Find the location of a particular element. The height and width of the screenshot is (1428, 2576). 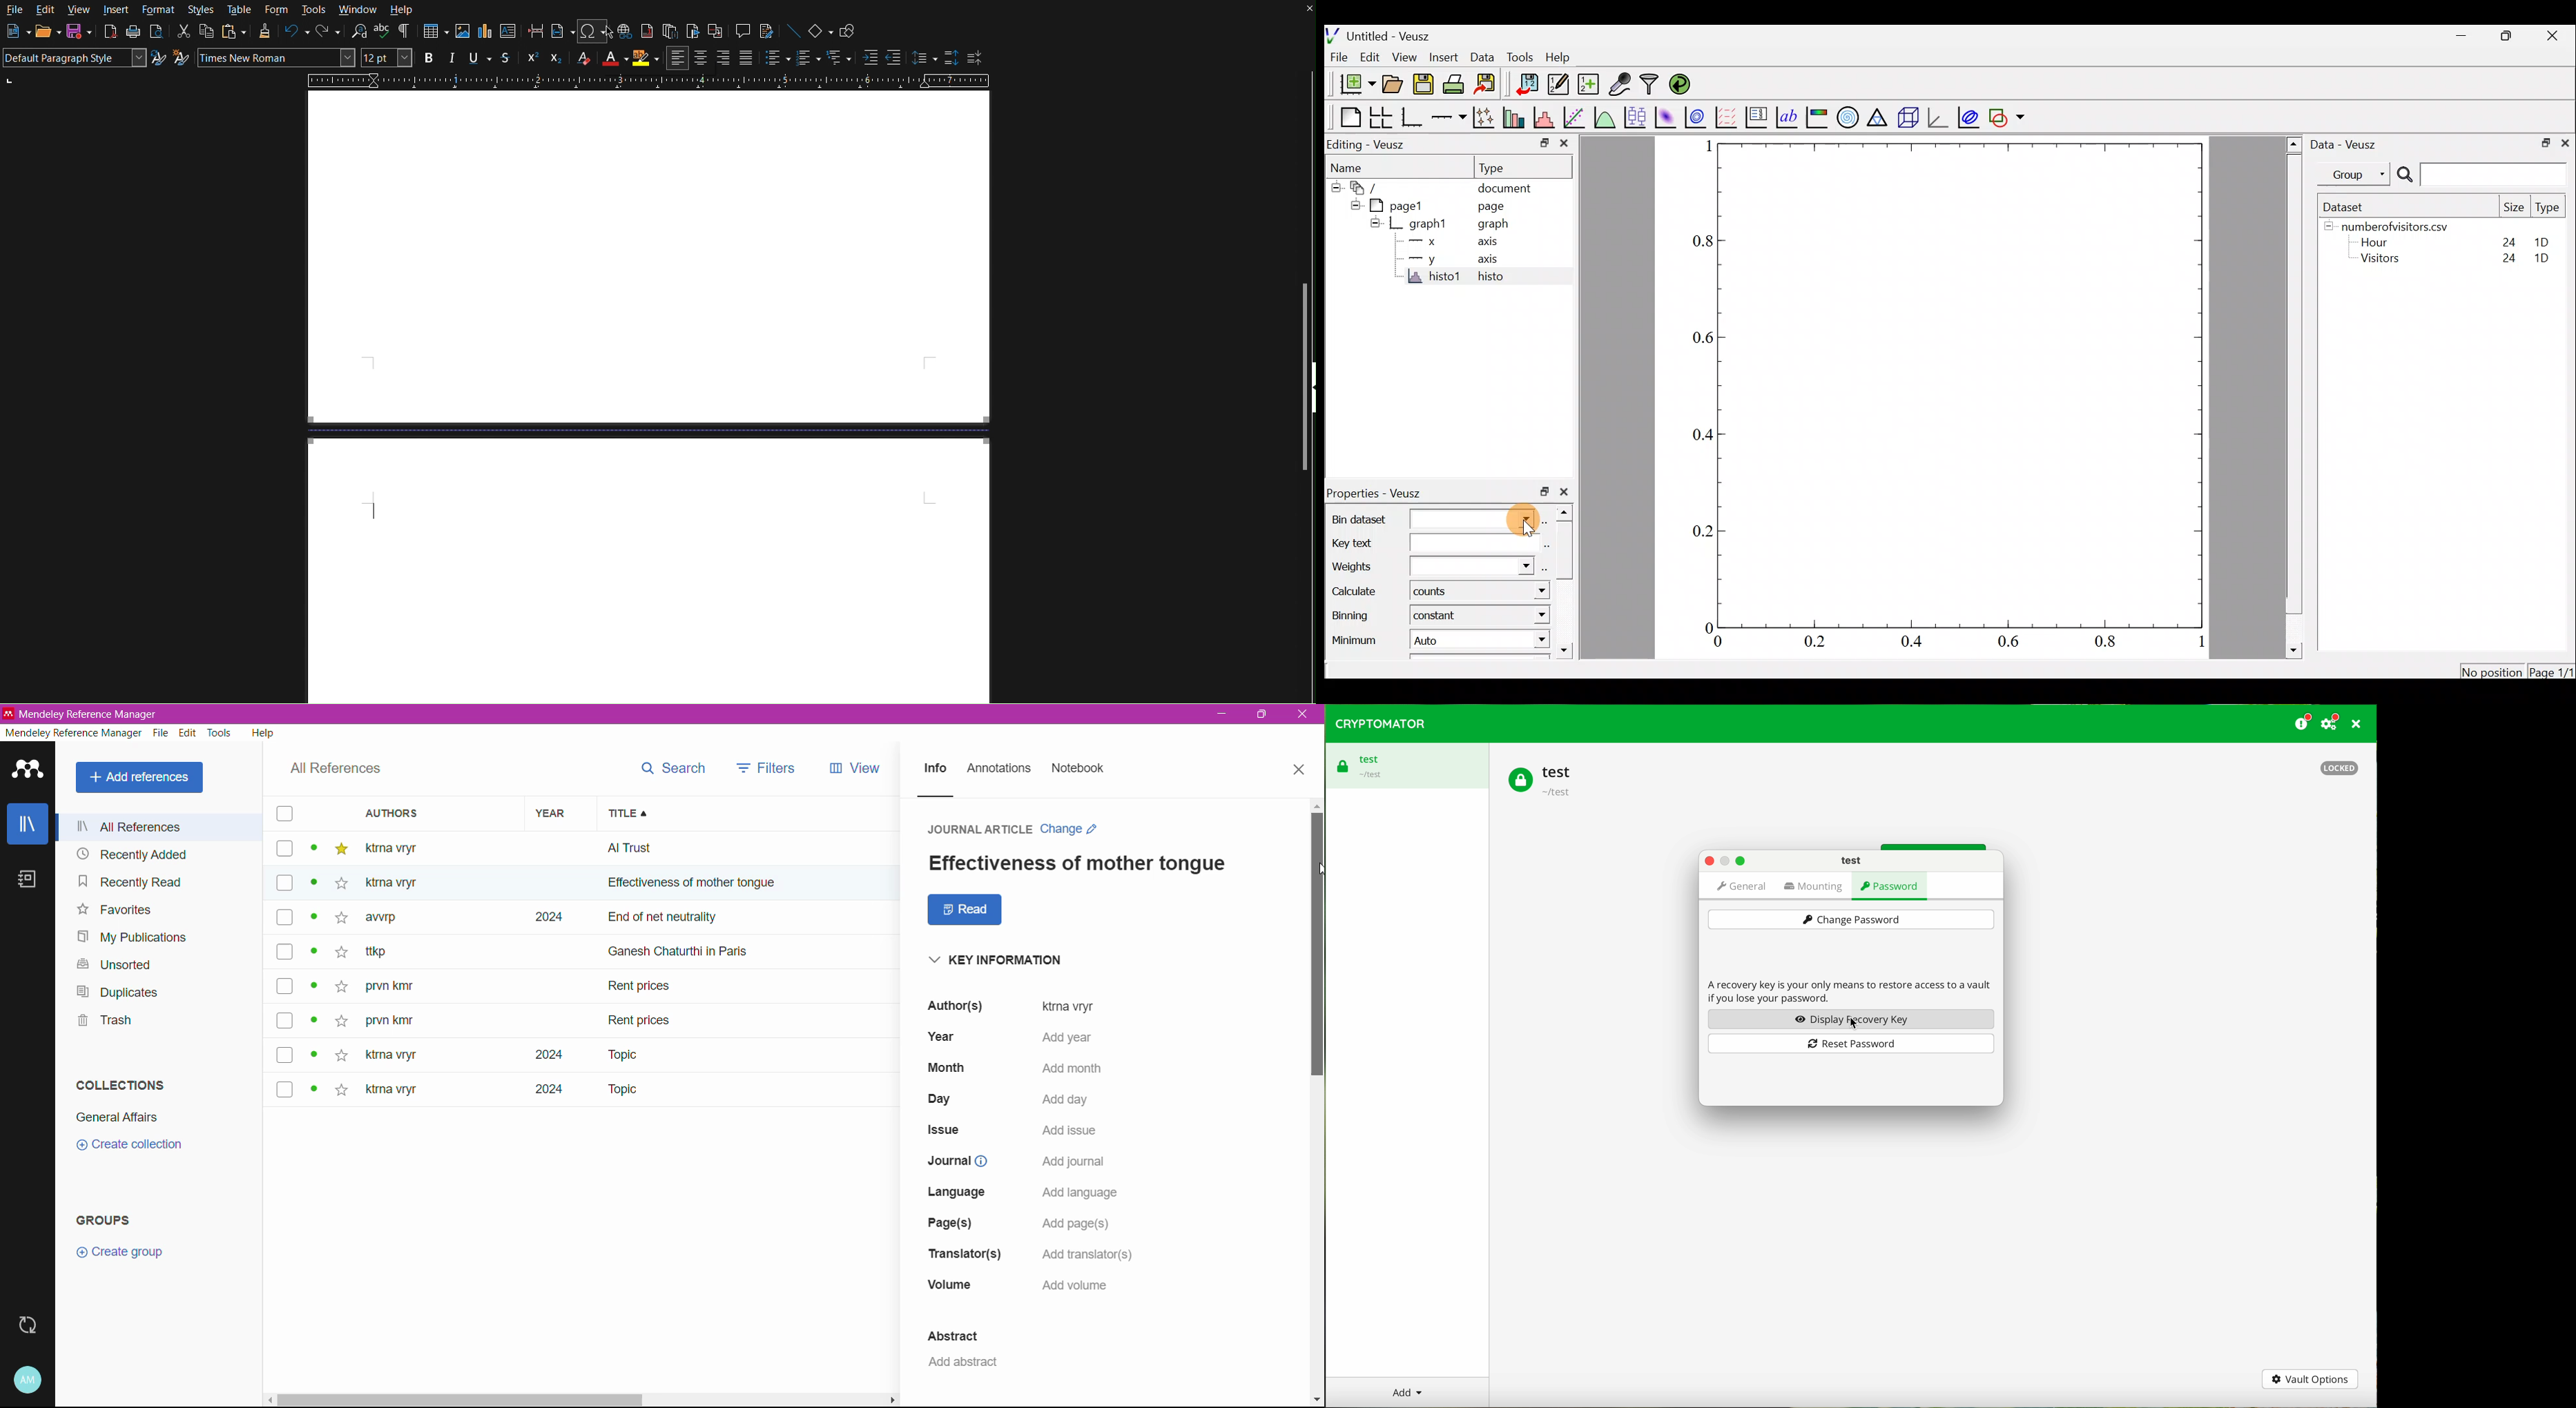

ktma vtyr is located at coordinates (401, 847).